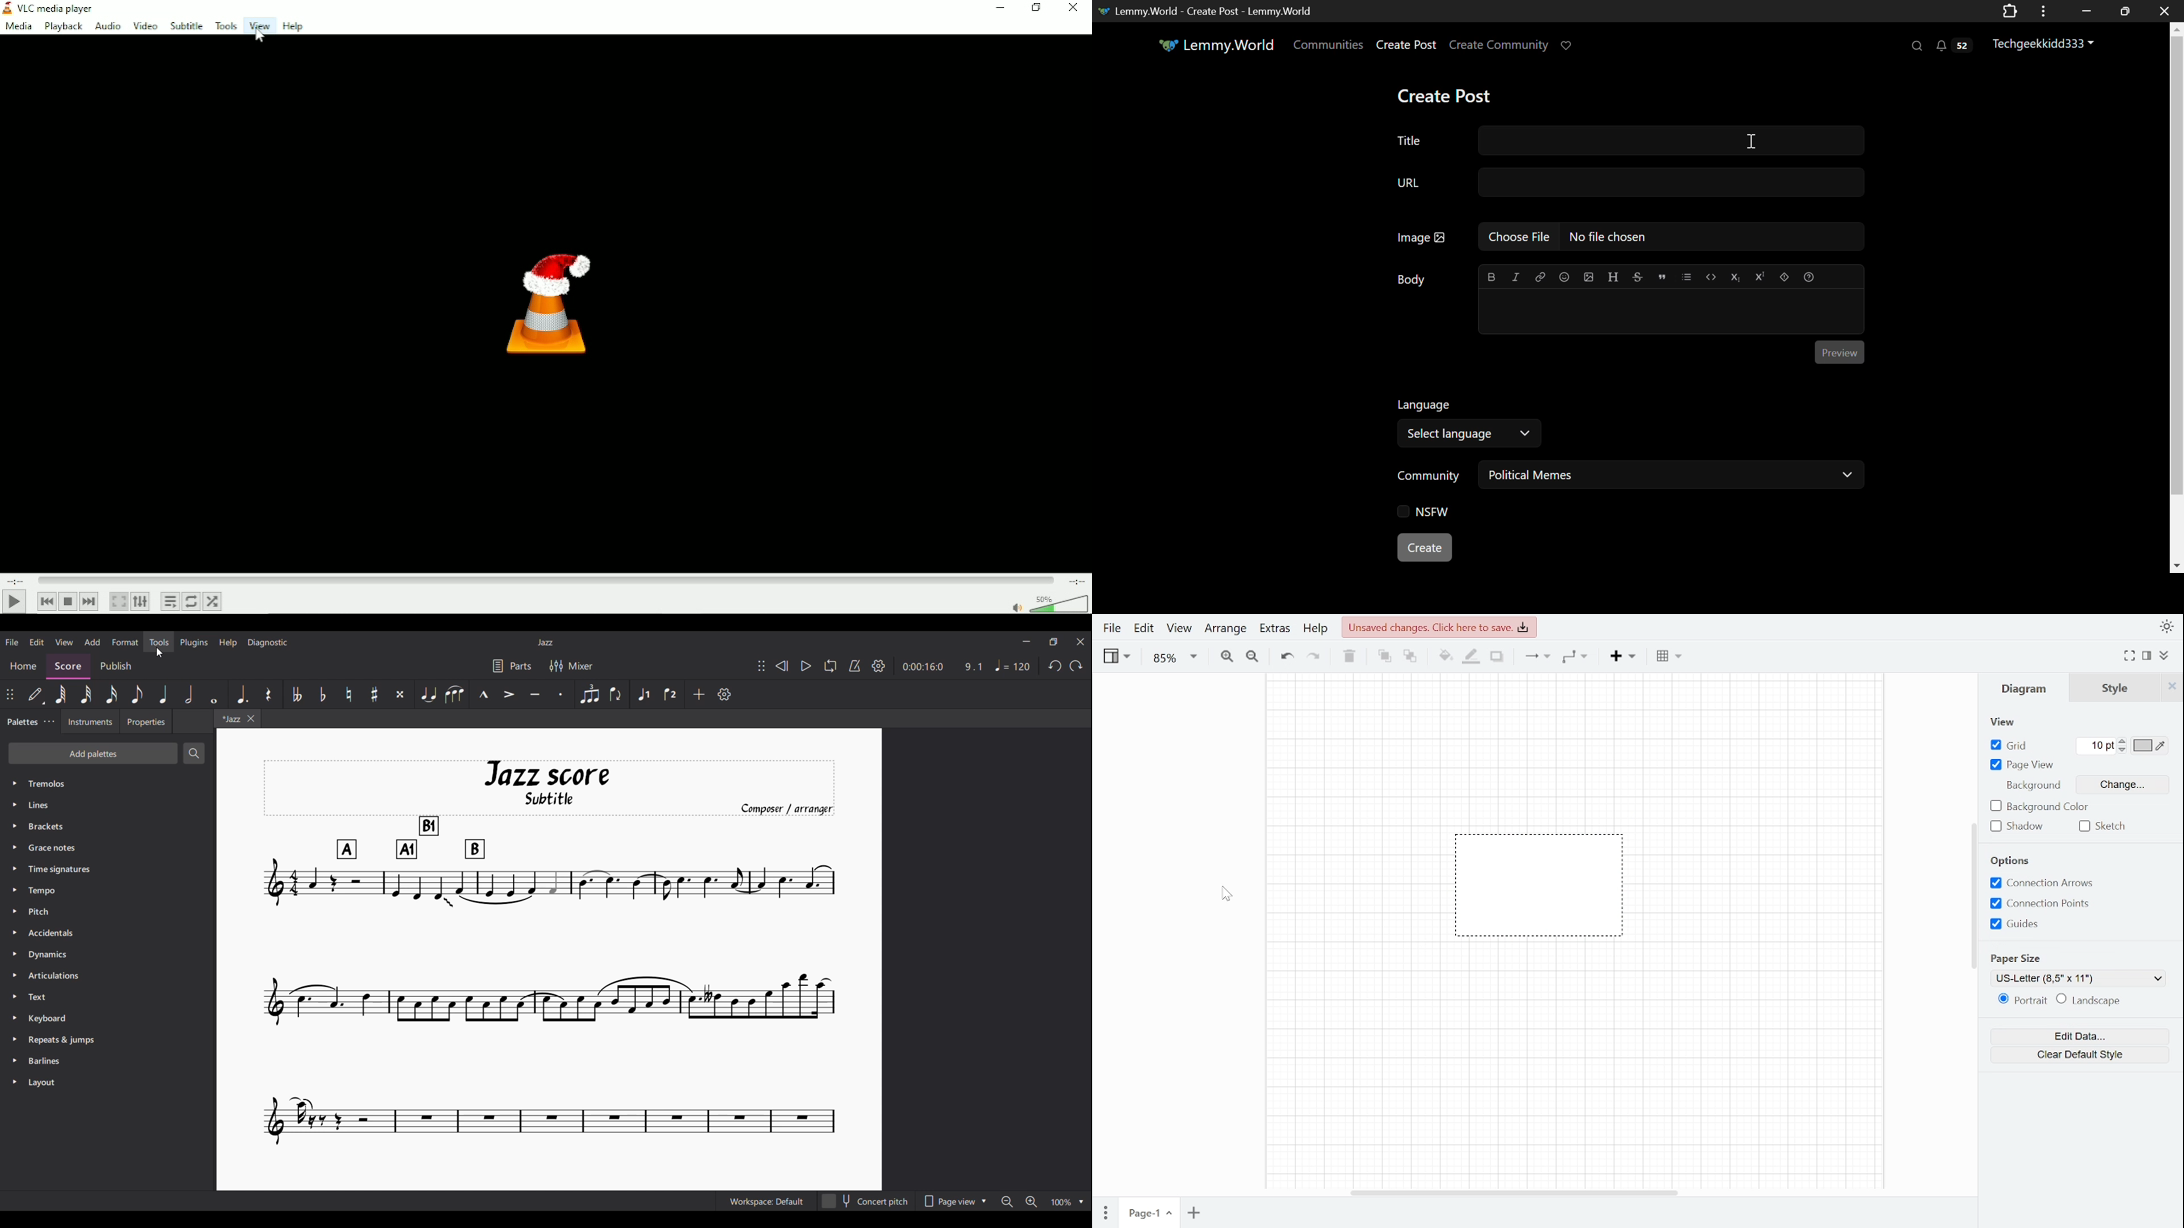  Describe the element at coordinates (762, 666) in the screenshot. I see `Change position` at that location.